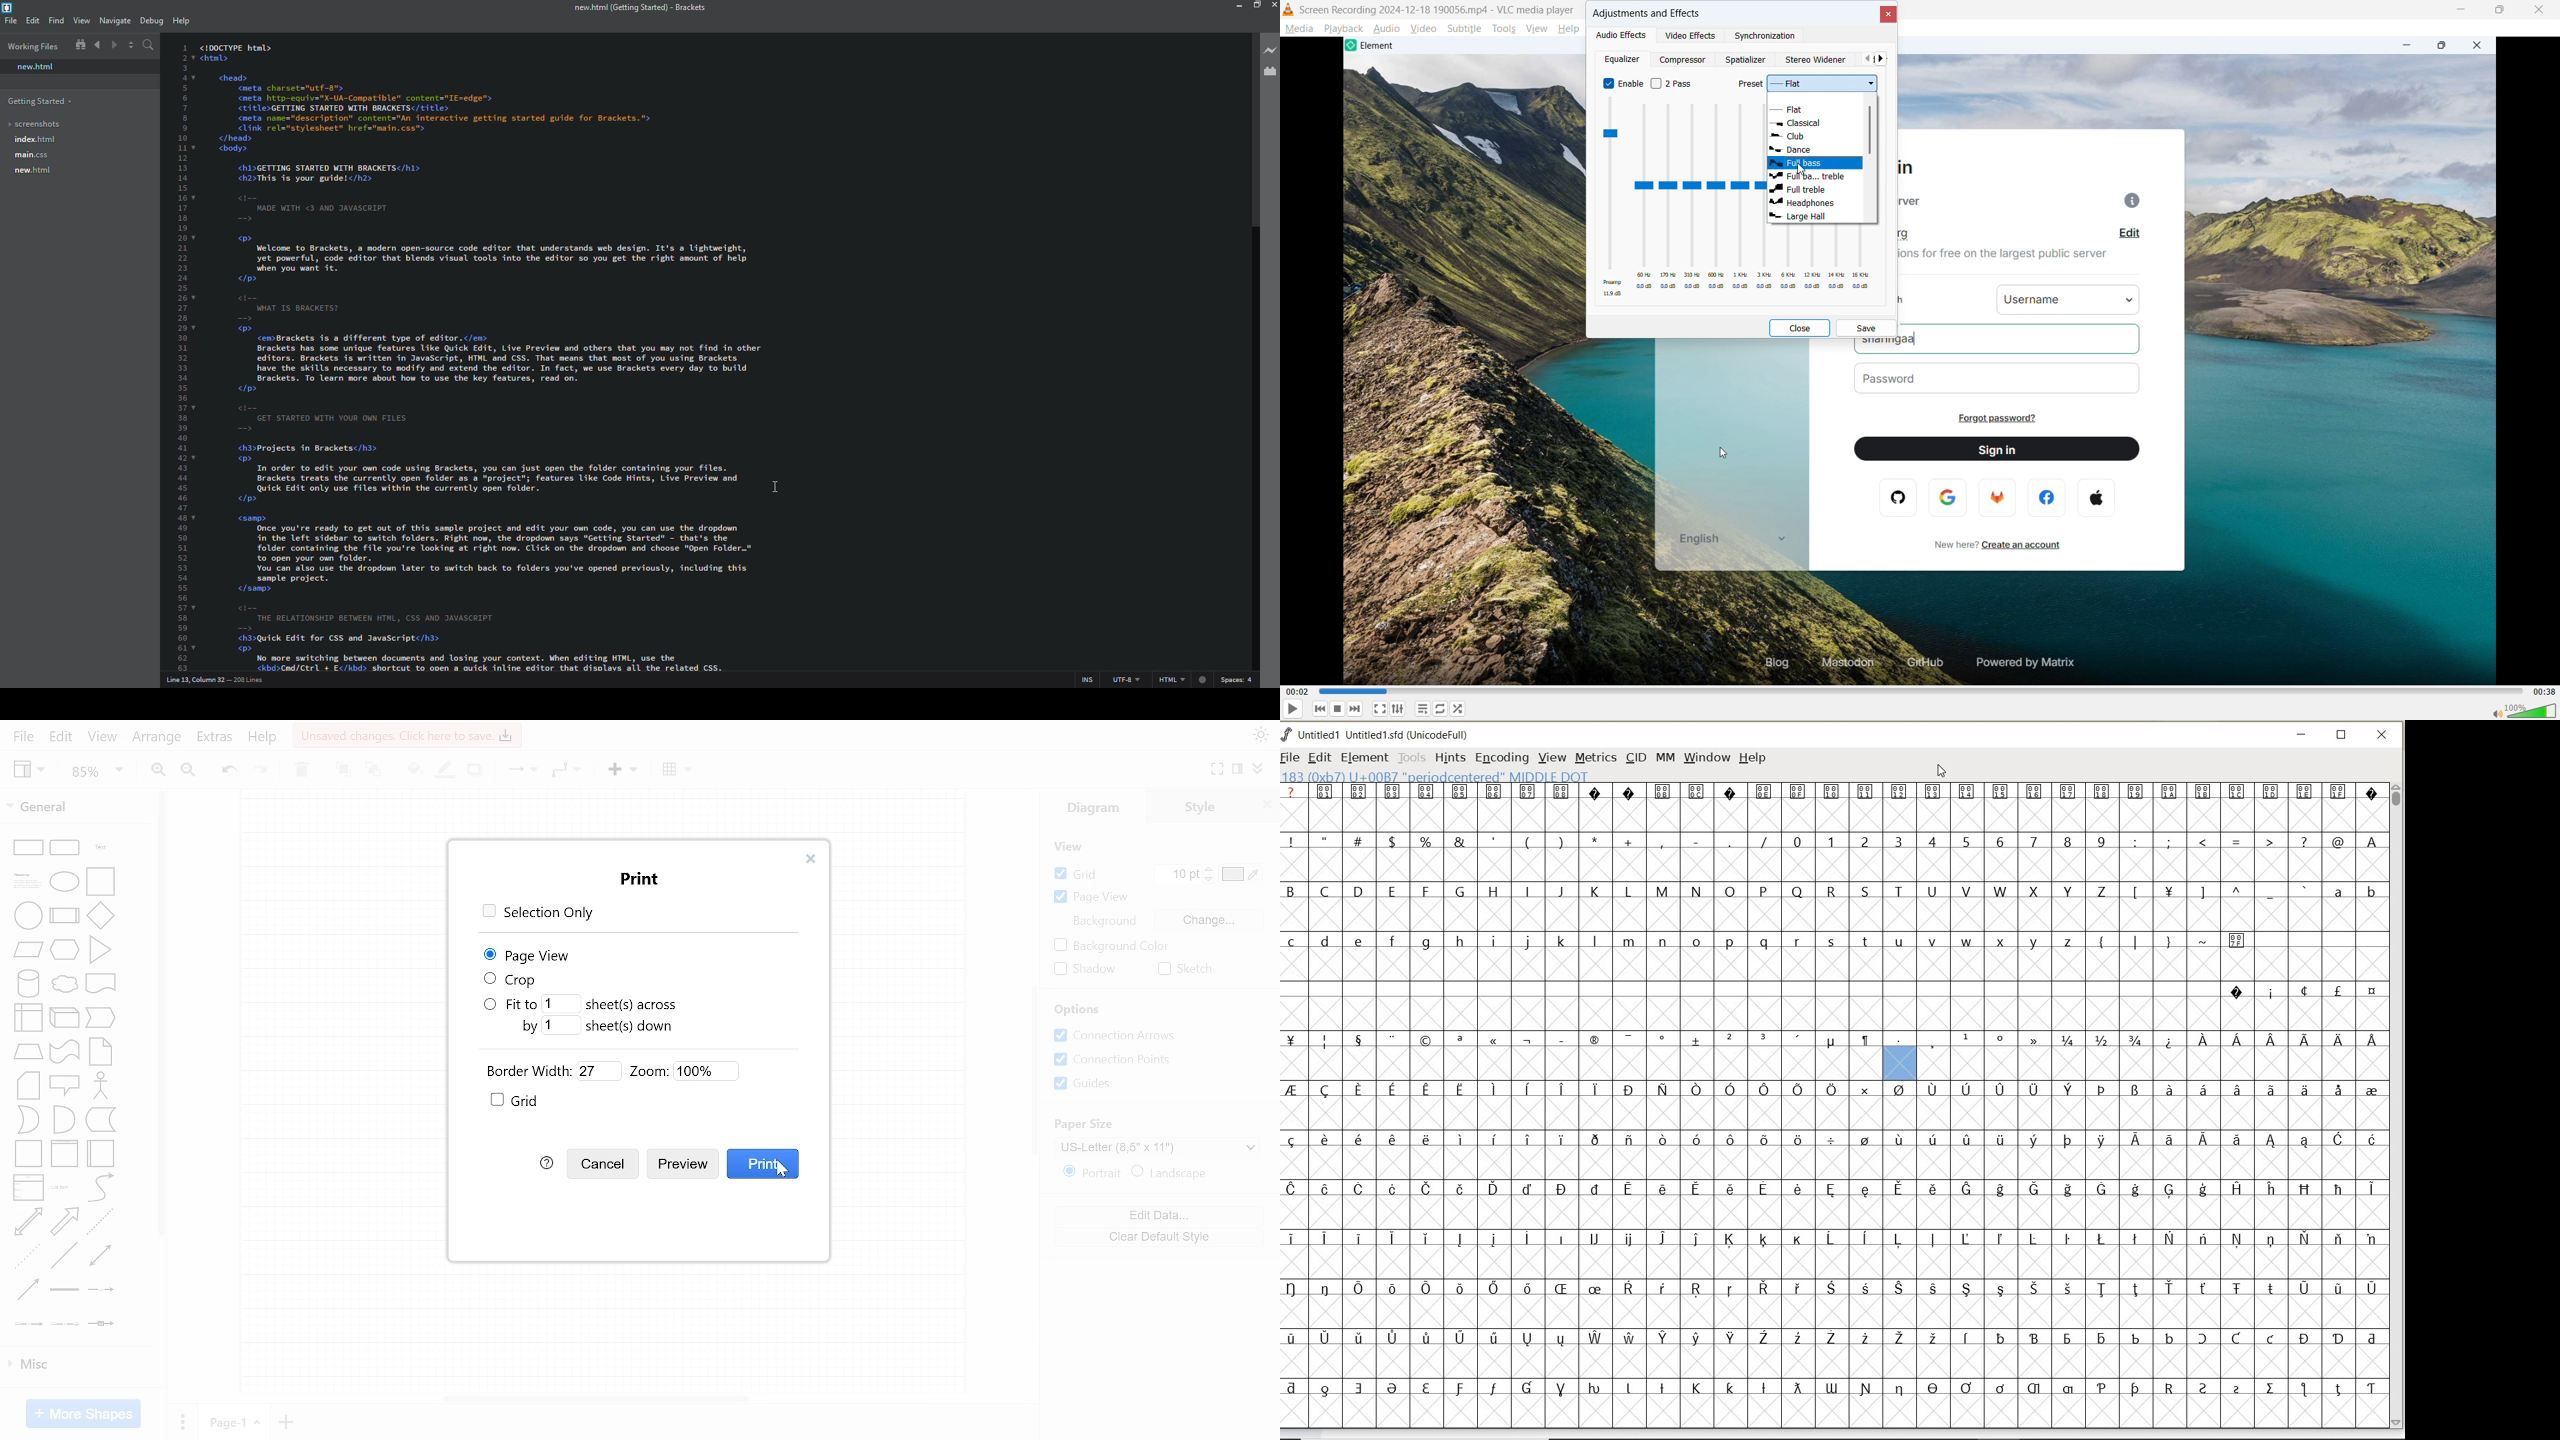  What do you see at coordinates (342, 769) in the screenshot?
I see `To front` at bounding box center [342, 769].